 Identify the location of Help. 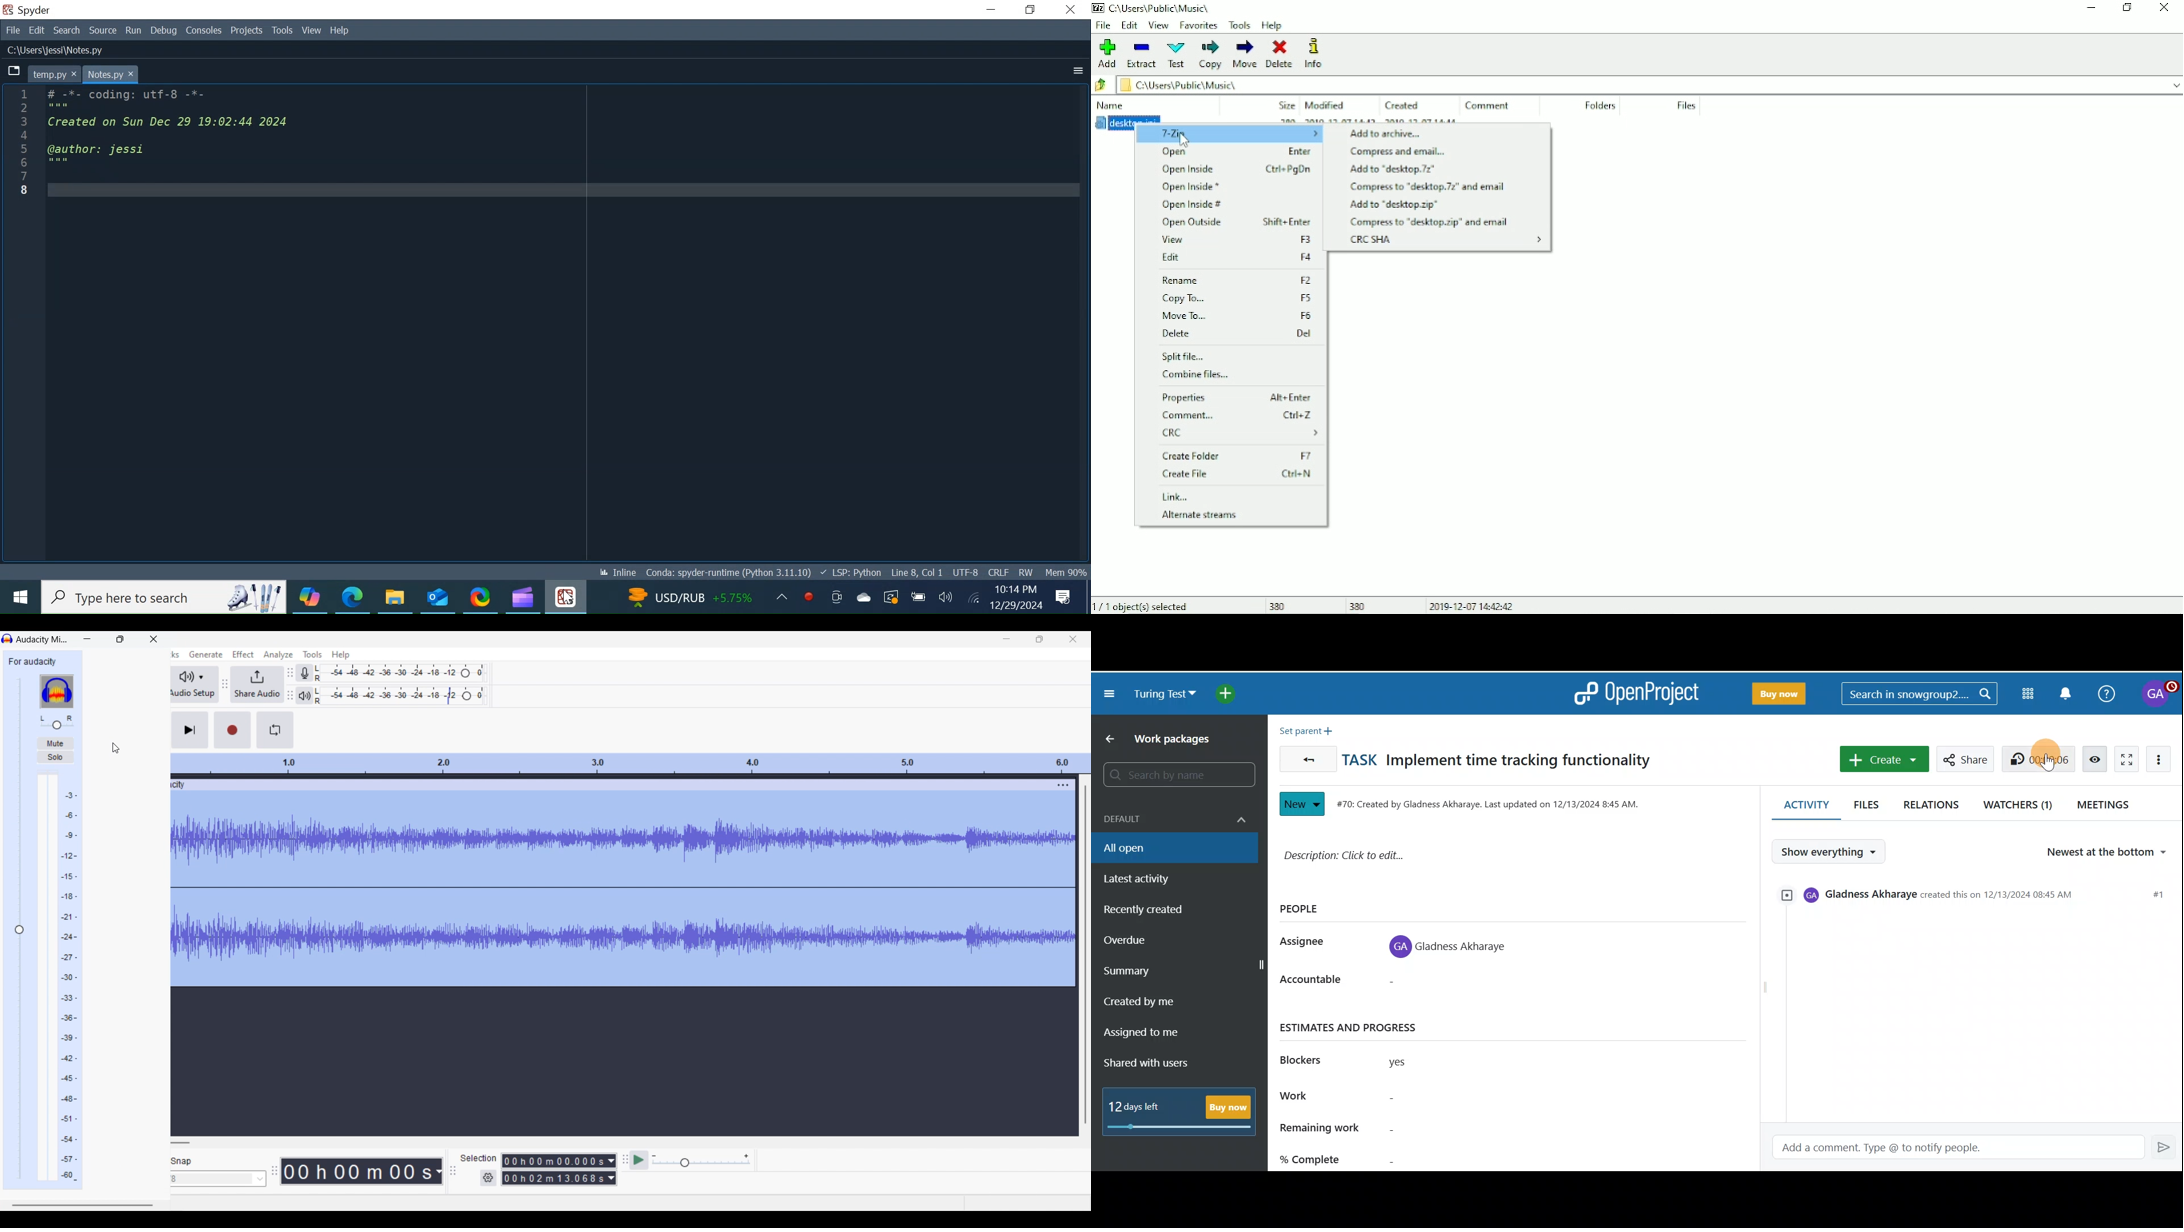
(1272, 26).